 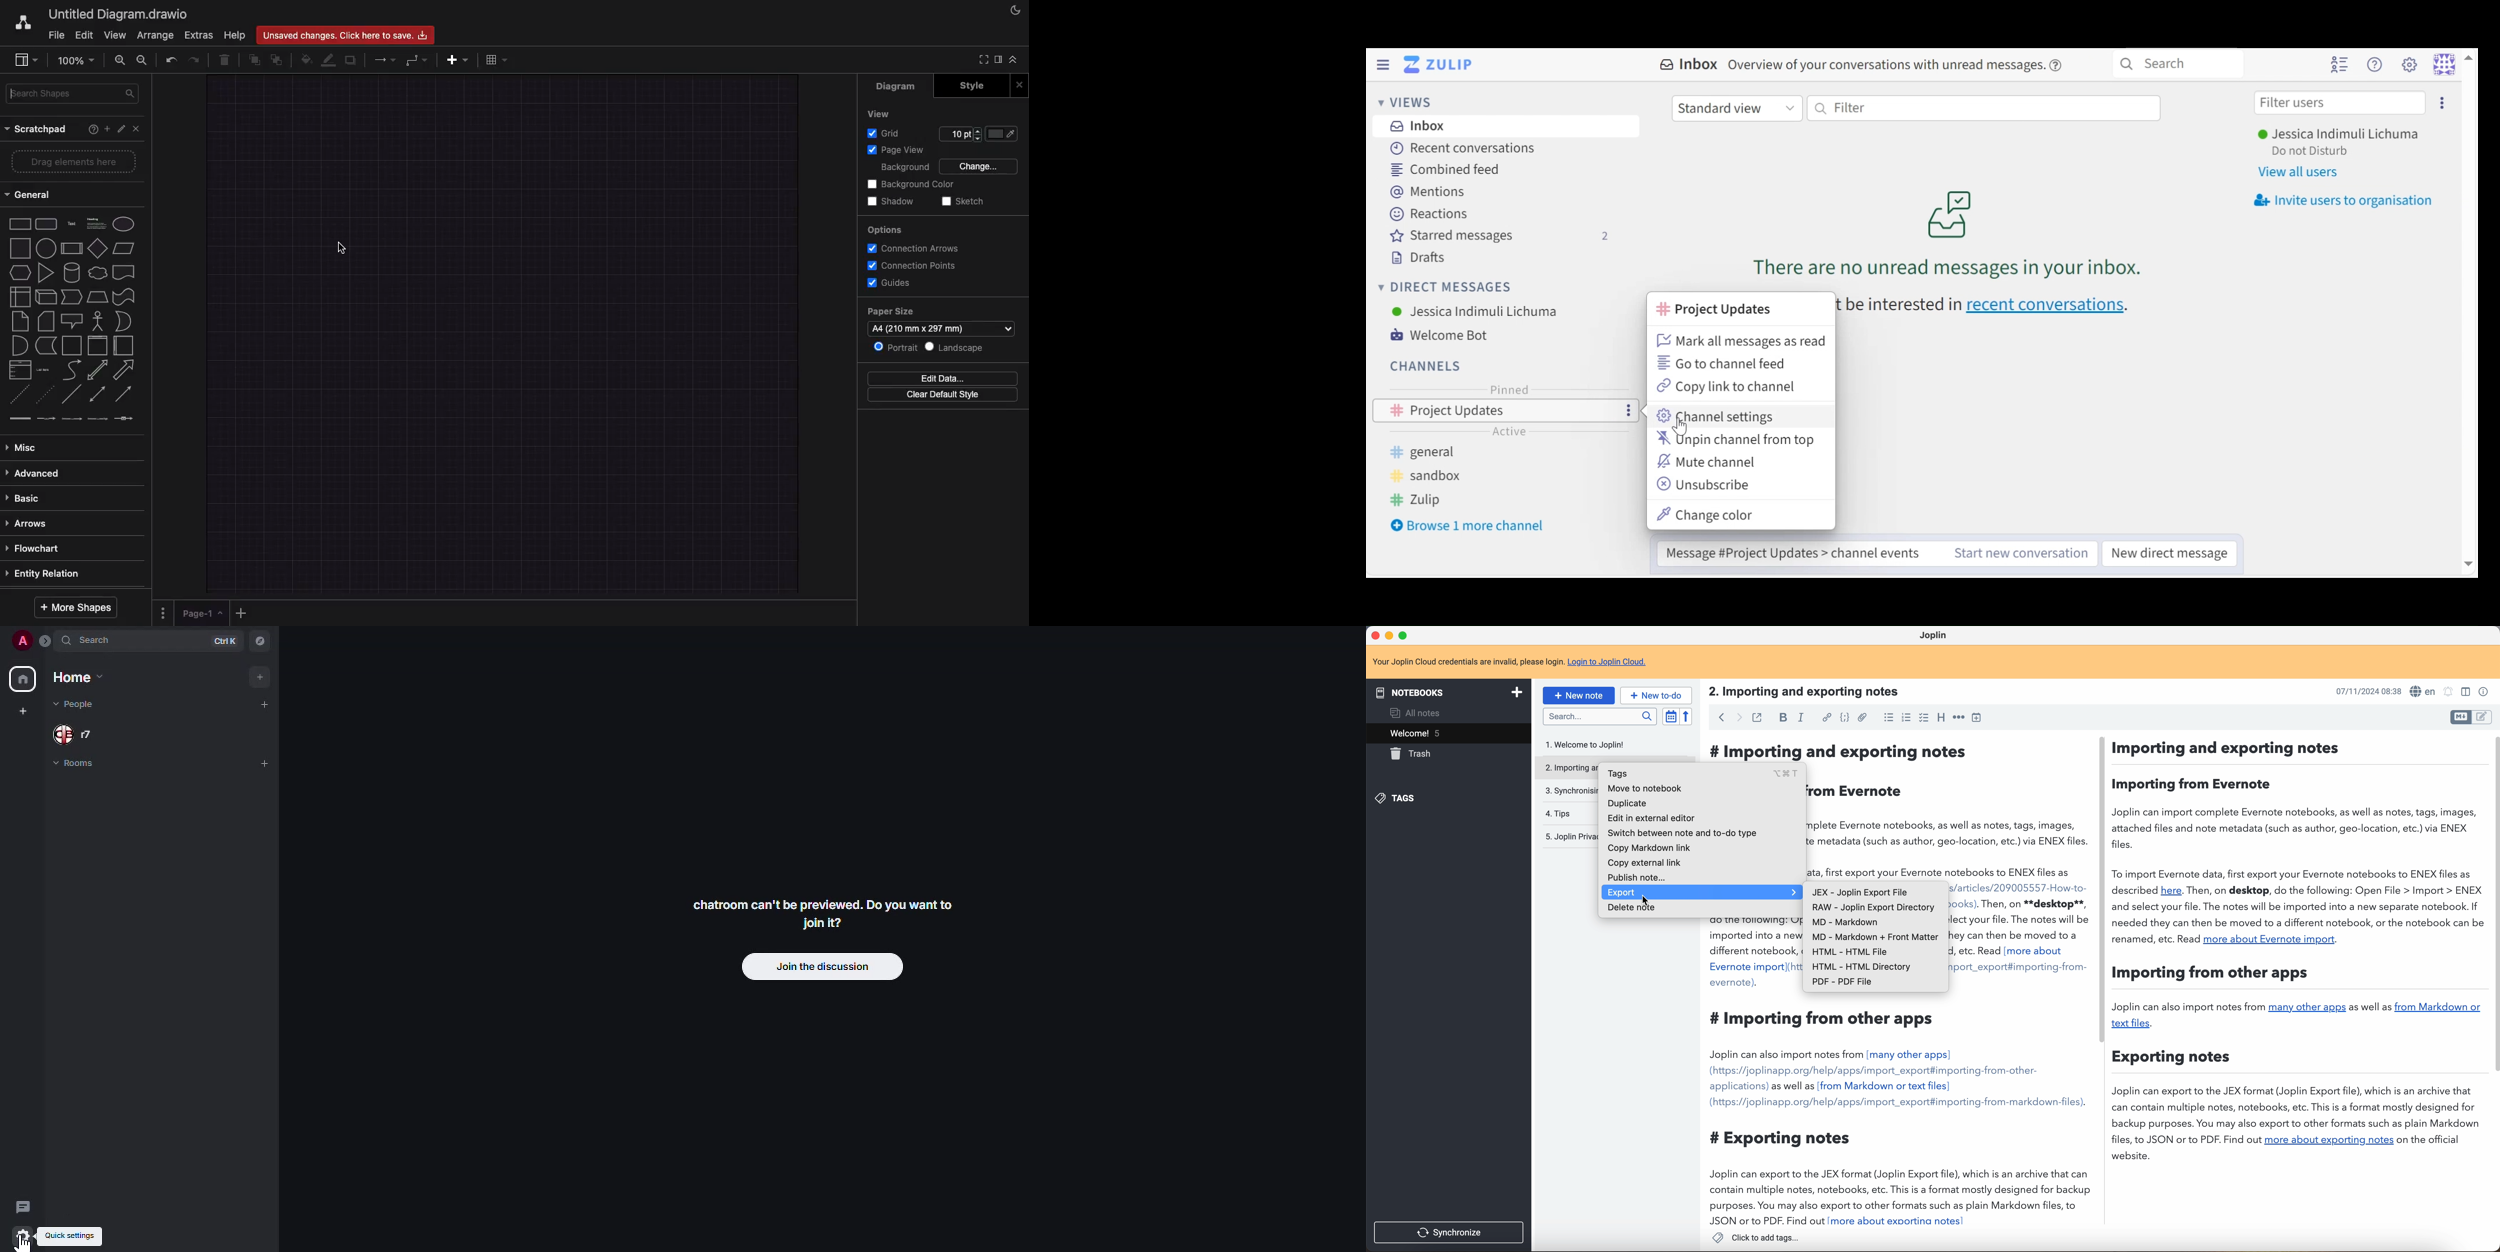 What do you see at coordinates (24, 1245) in the screenshot?
I see `Cursor on quick settings` at bounding box center [24, 1245].